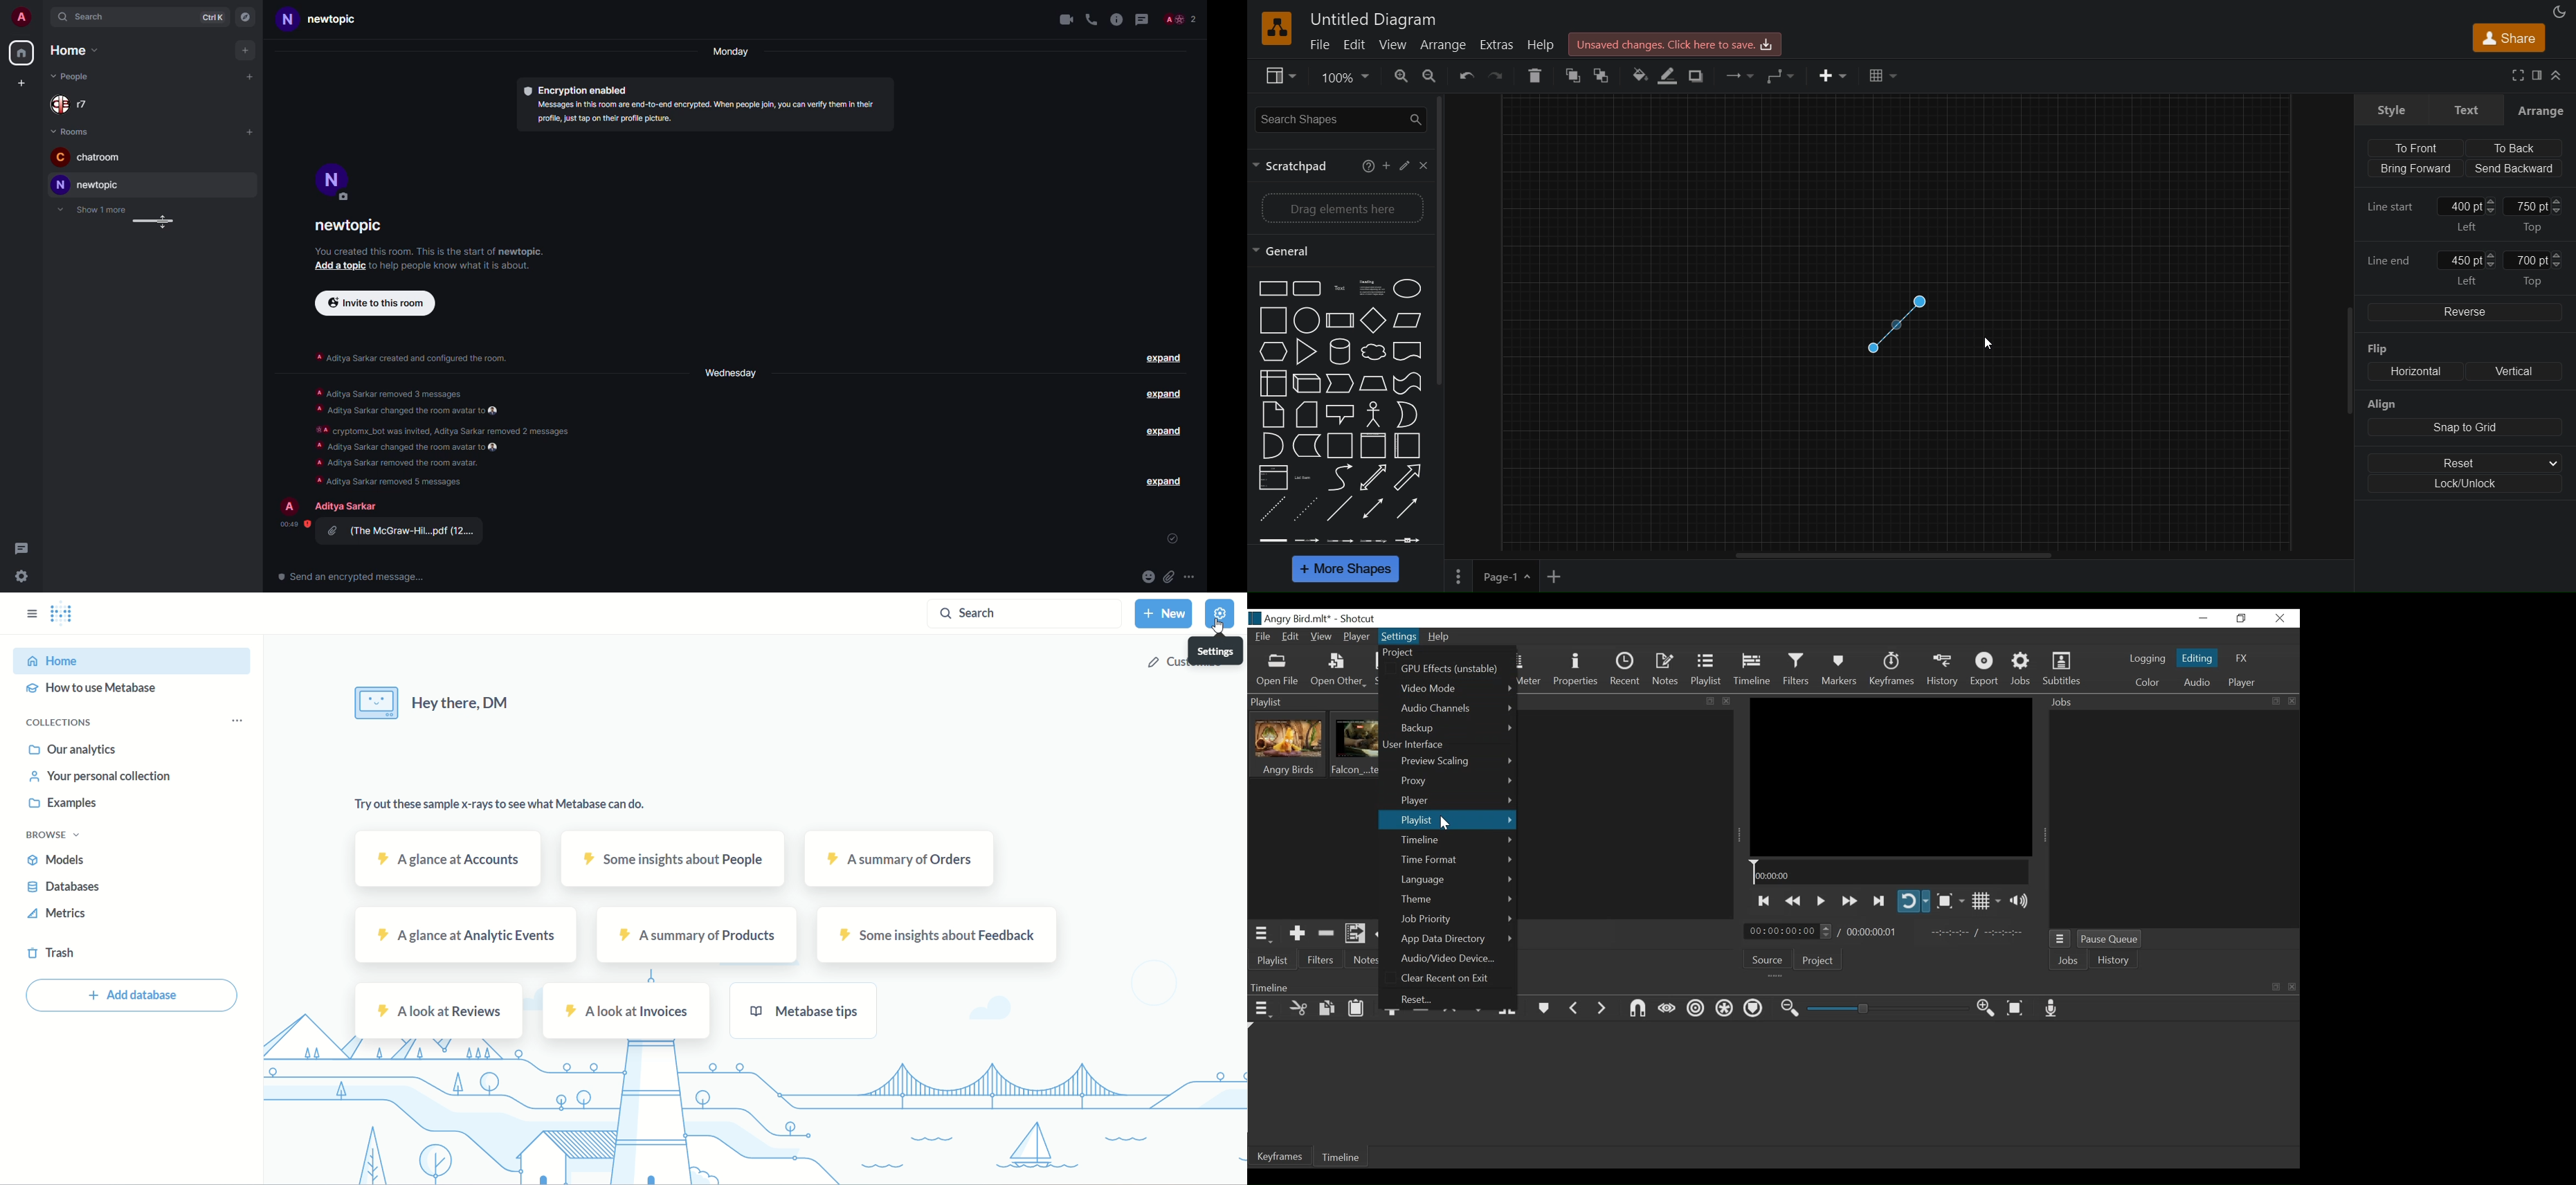 The image size is (2576, 1204). Describe the element at coordinates (1833, 75) in the screenshot. I see `insert` at that location.